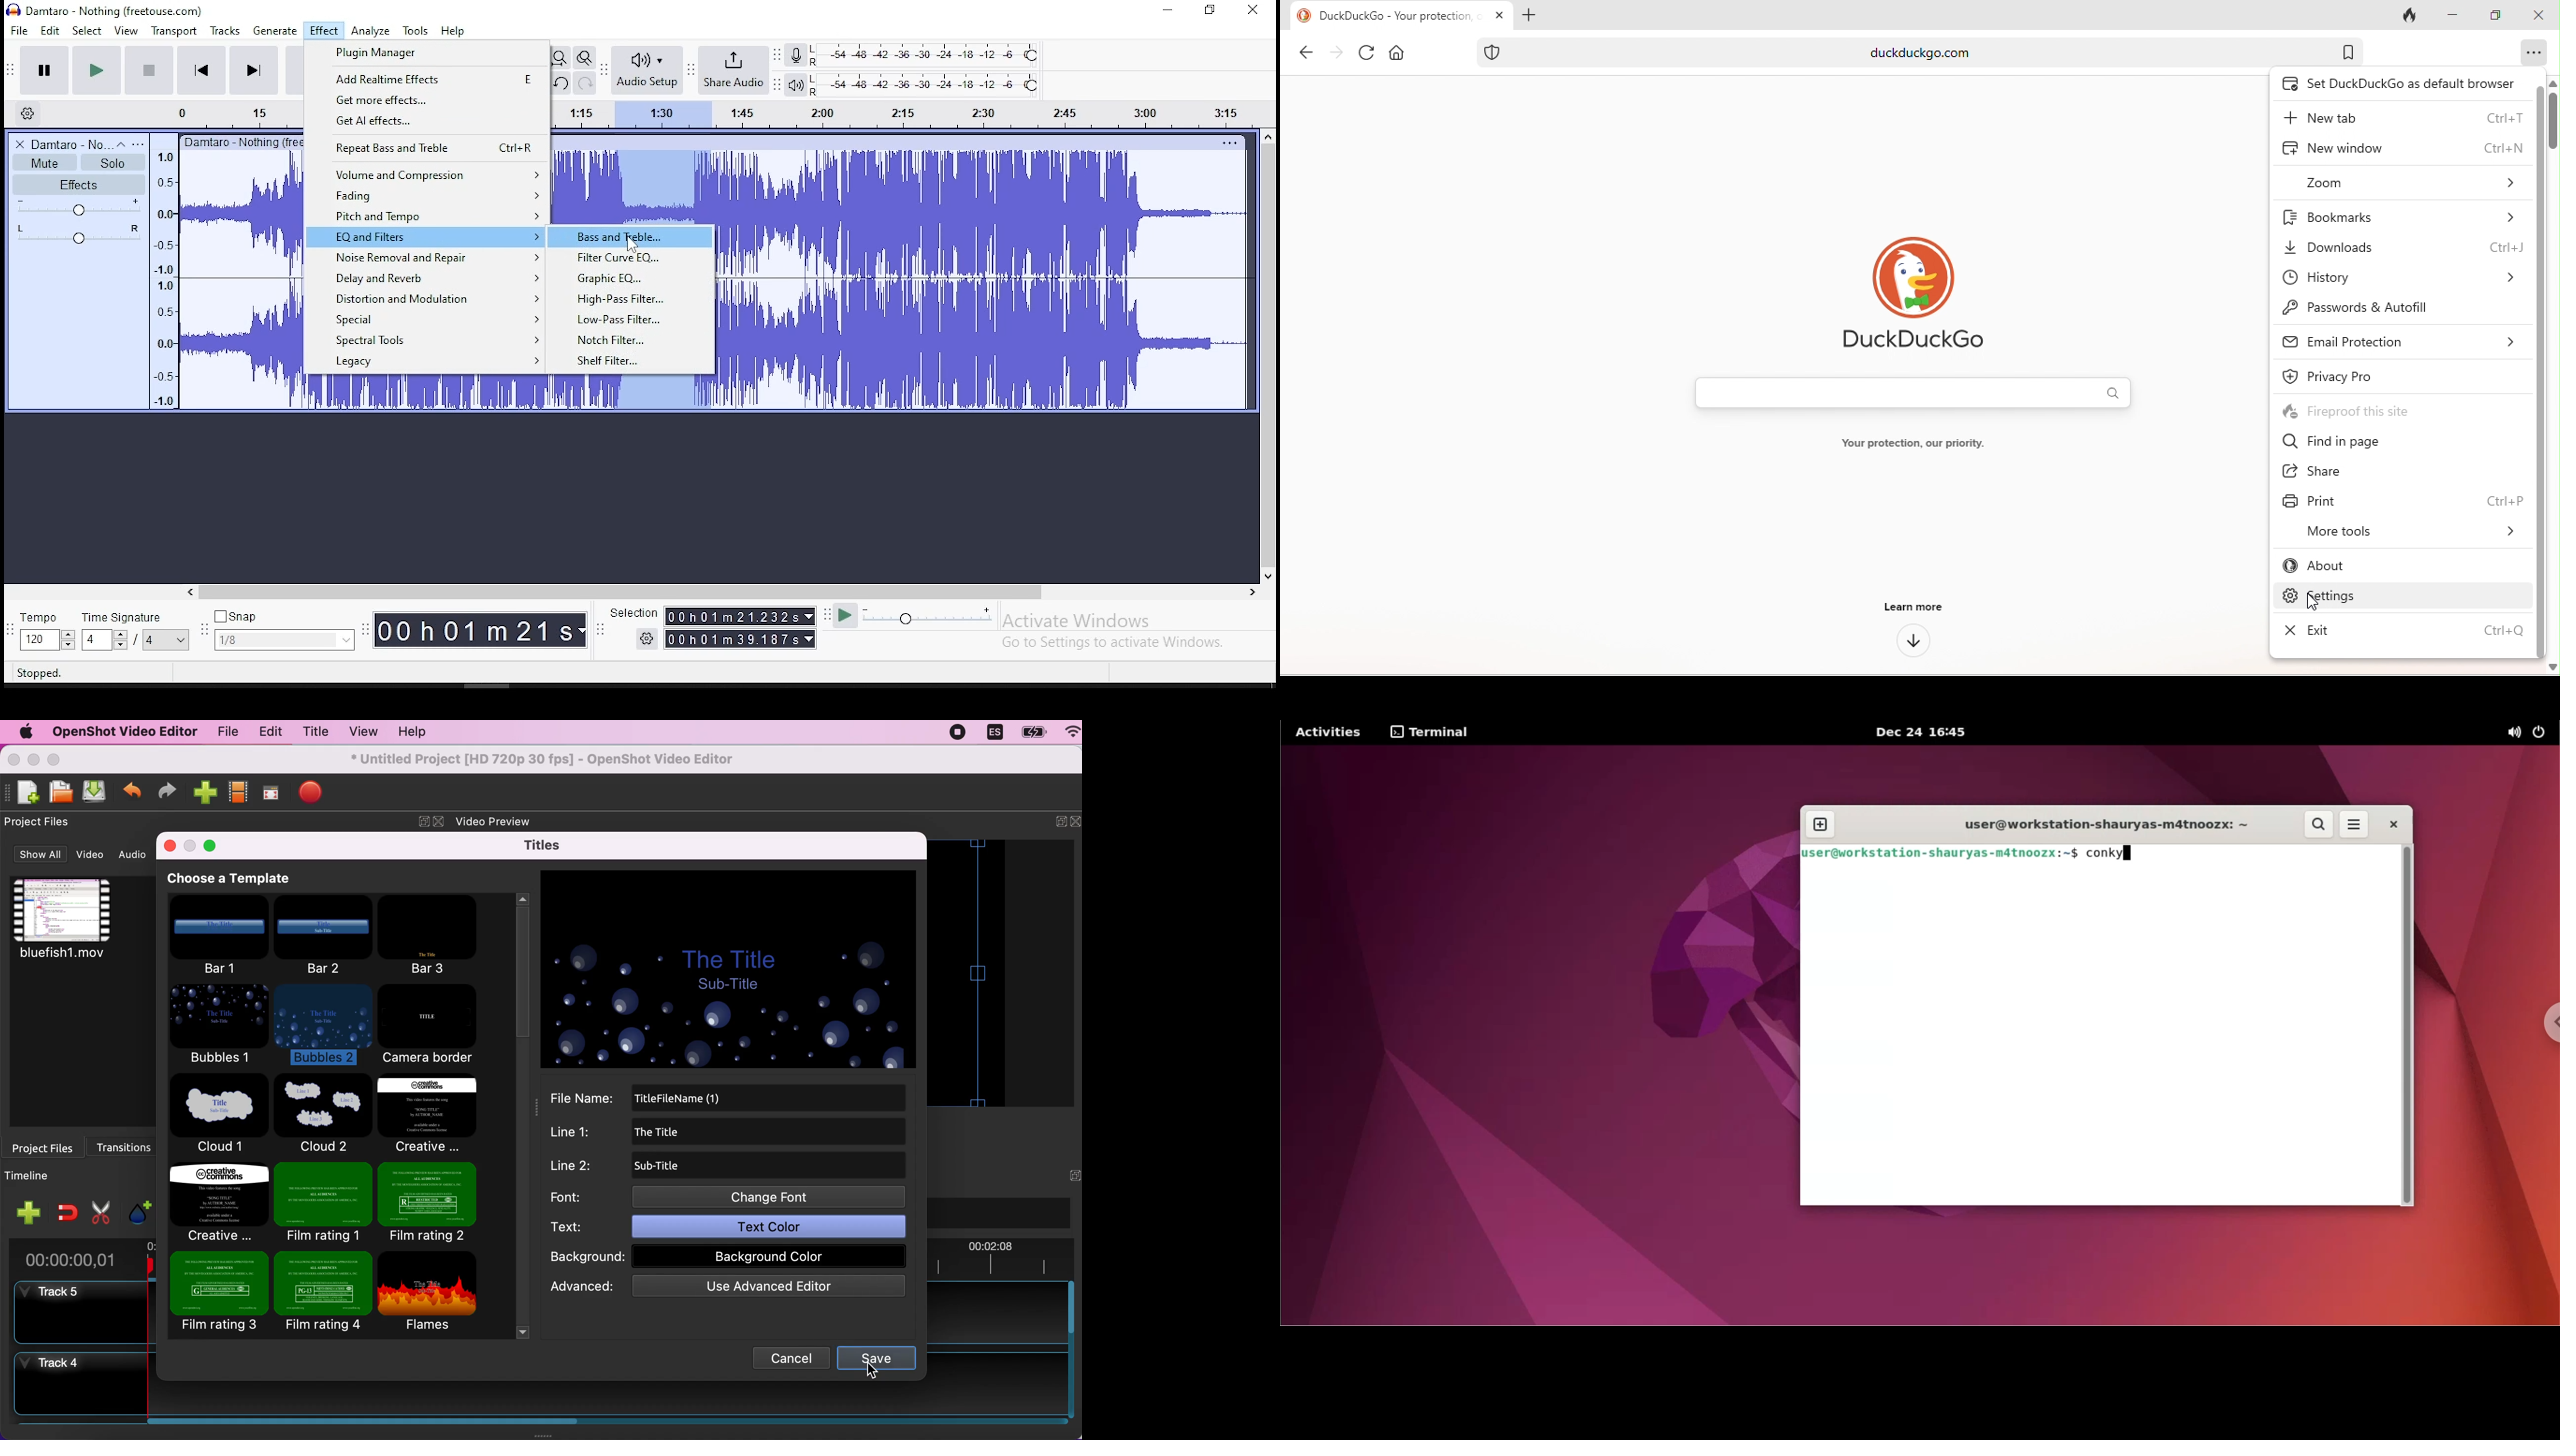  I want to click on Selection, so click(632, 613).